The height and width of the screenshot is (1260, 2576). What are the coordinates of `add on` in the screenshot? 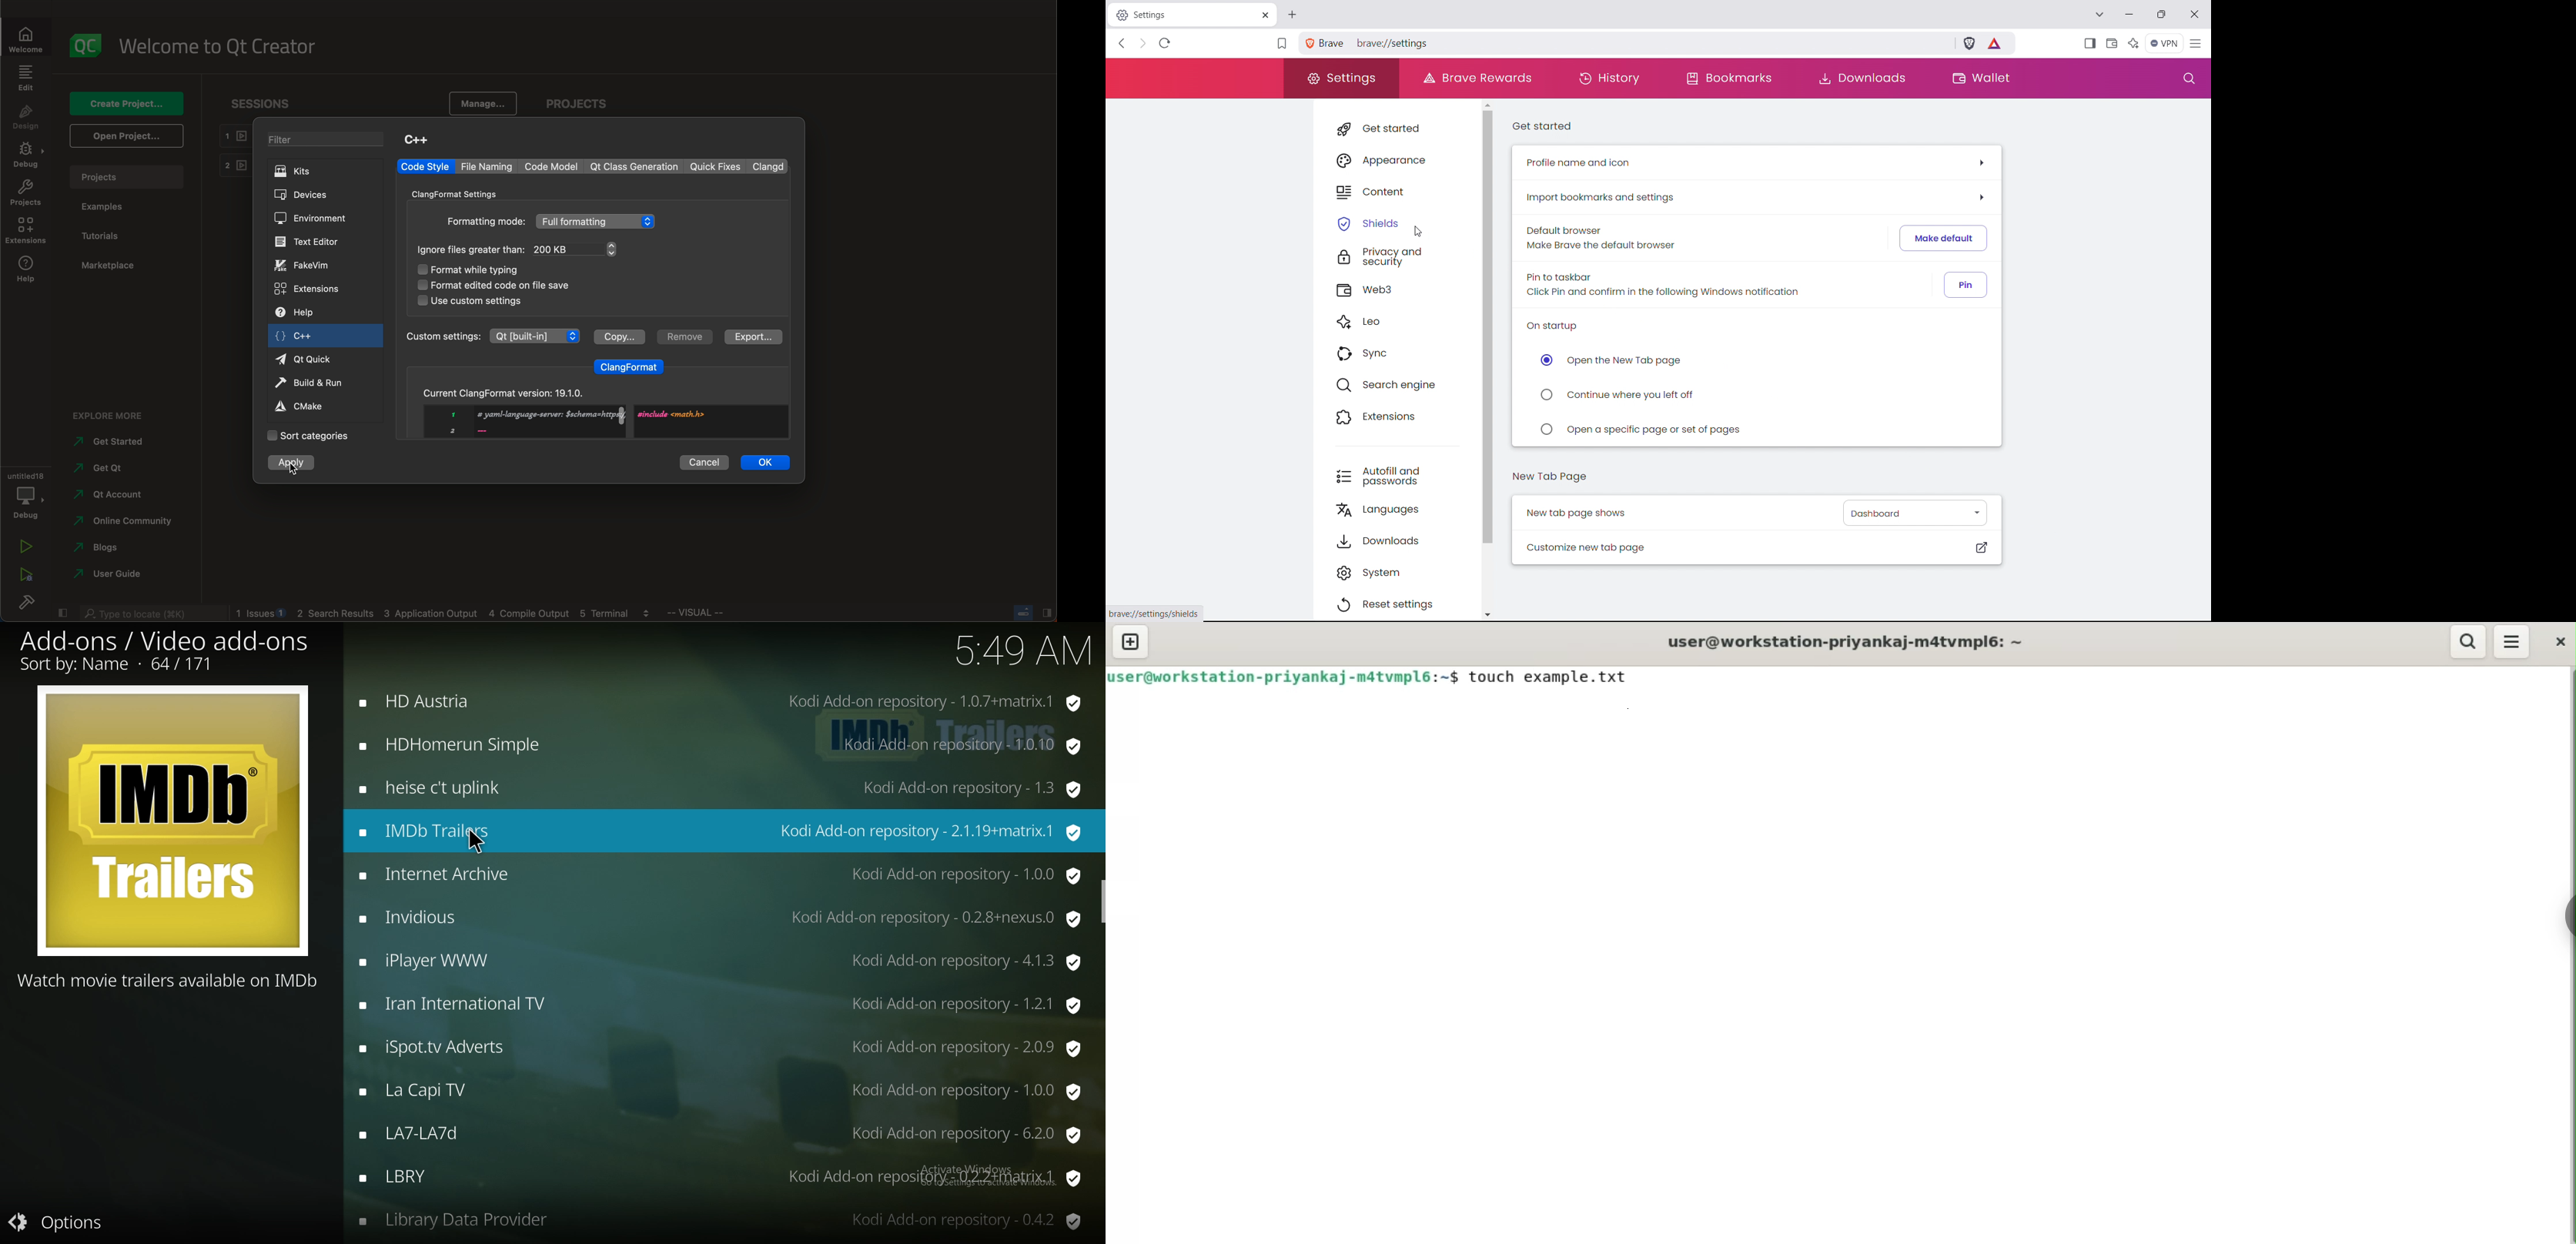 It's located at (720, 877).